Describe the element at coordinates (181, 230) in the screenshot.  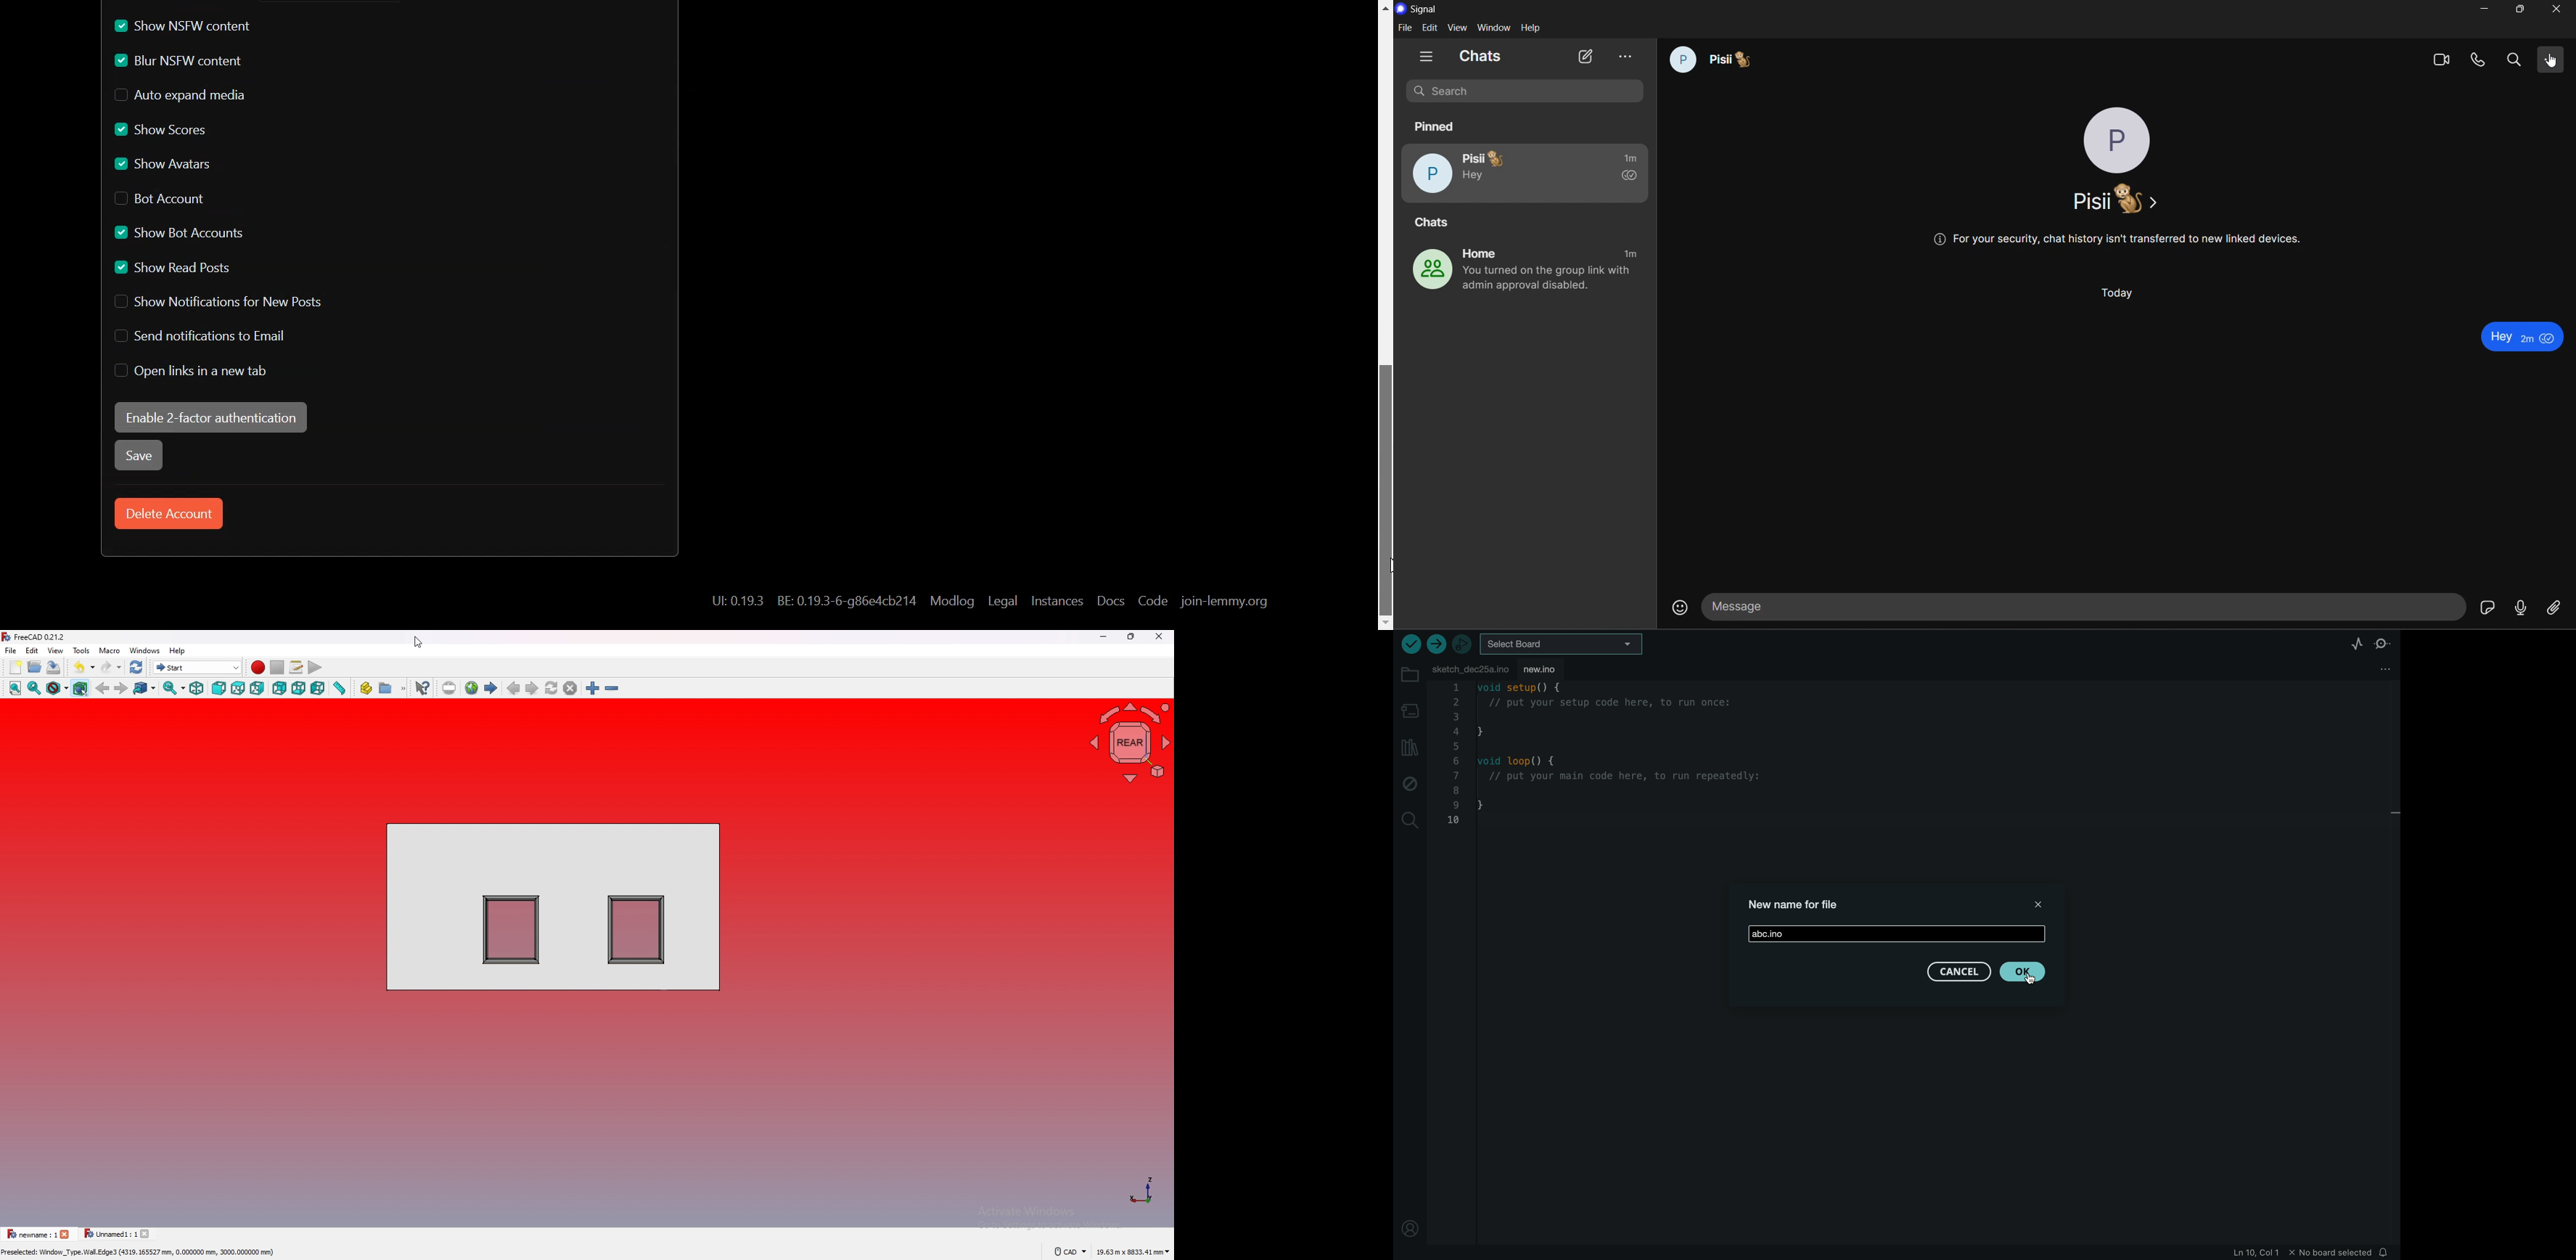
I see `Enable Show Bot Account` at that location.